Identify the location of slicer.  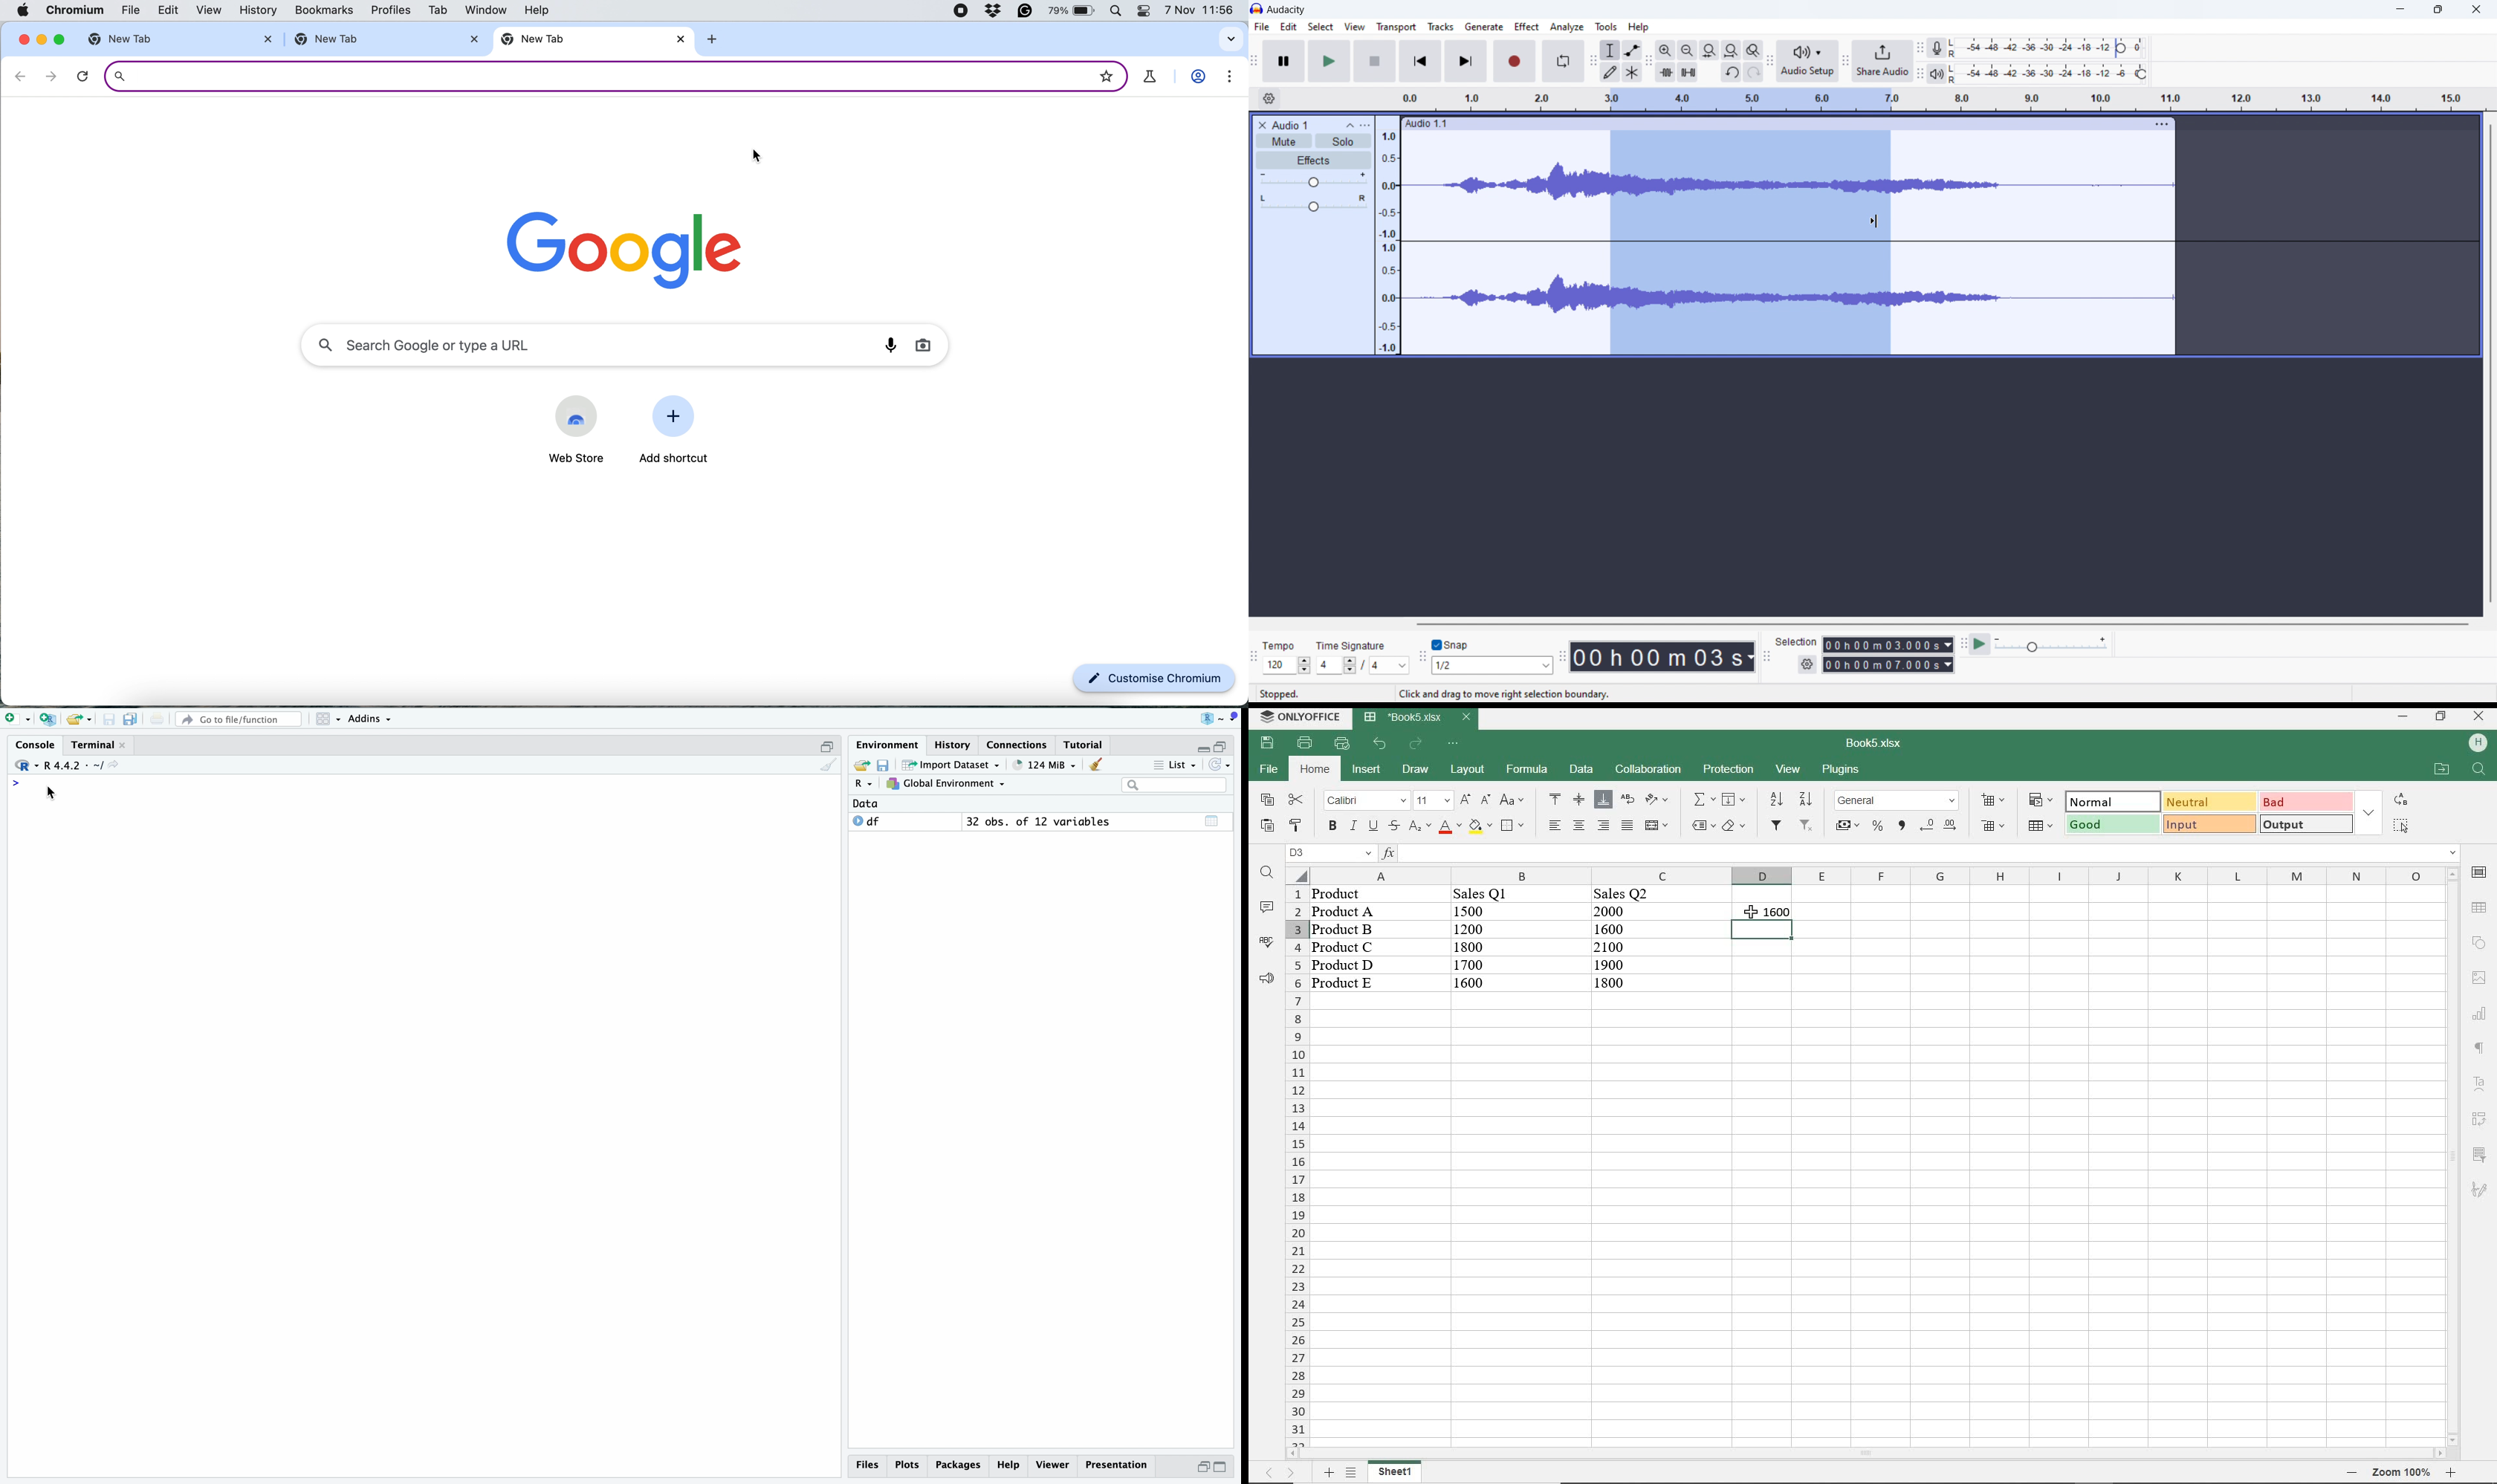
(2479, 1154).